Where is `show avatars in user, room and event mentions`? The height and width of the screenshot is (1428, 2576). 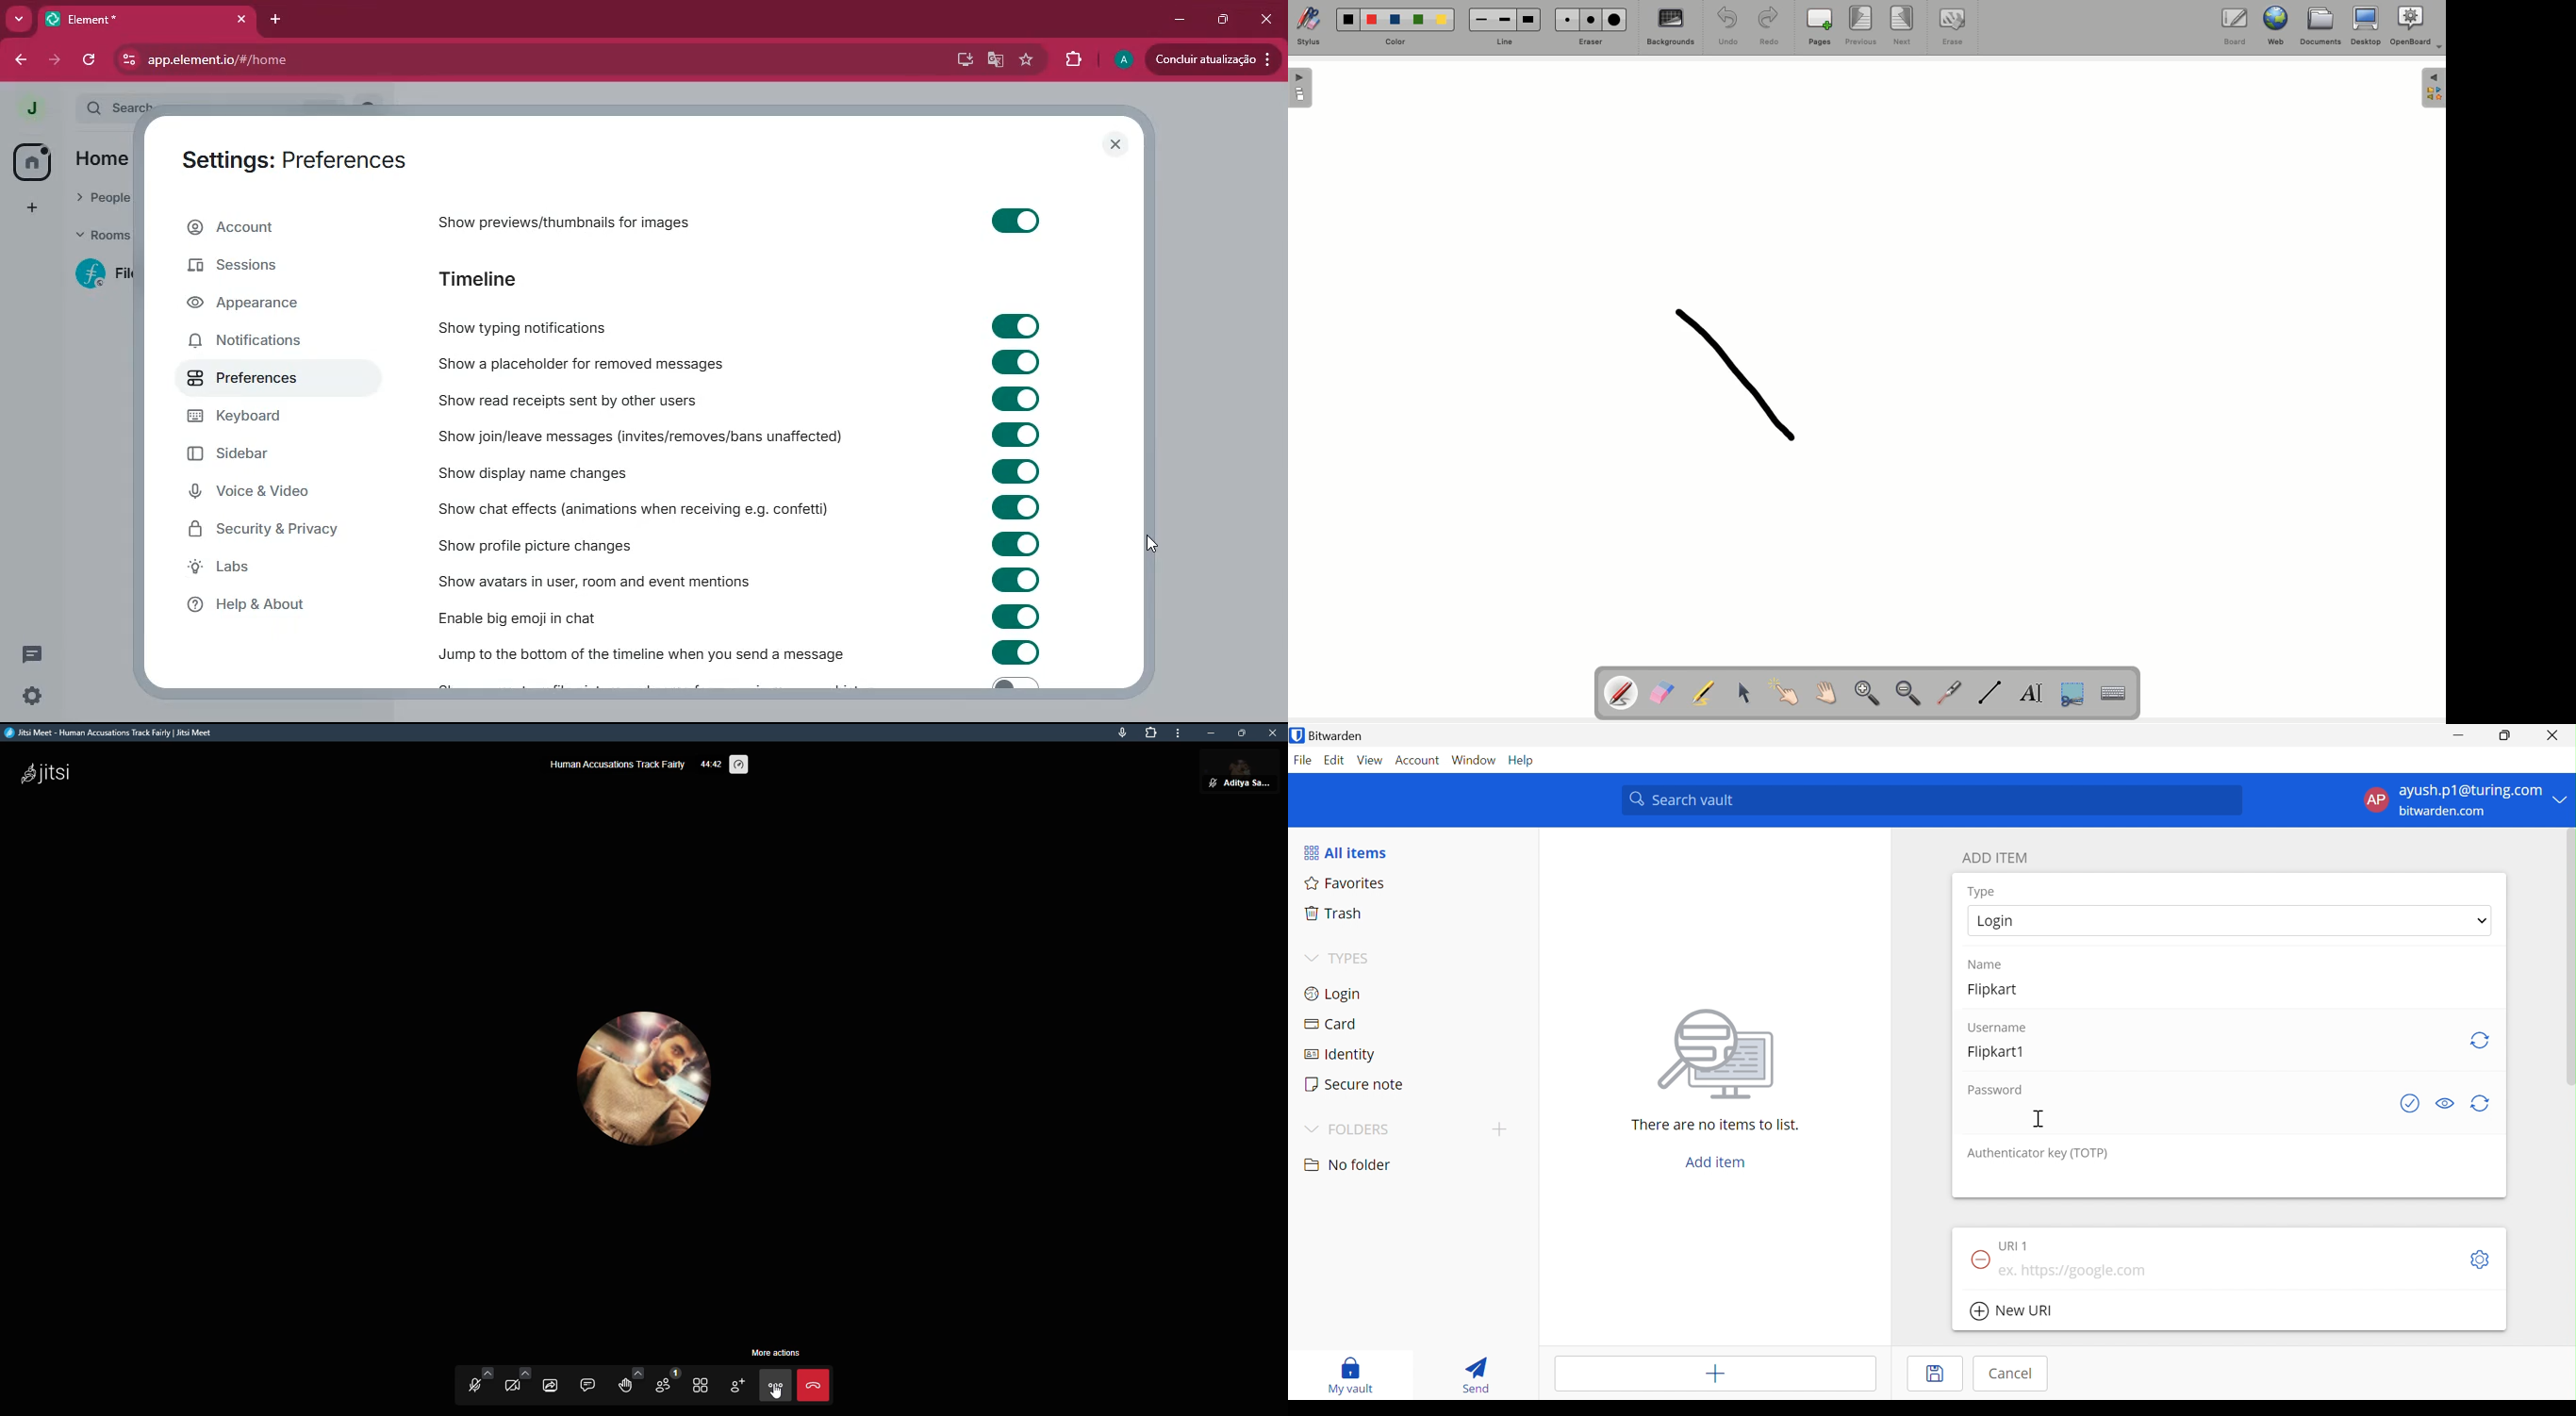 show avatars in user, room and event mentions is located at coordinates (592, 581).